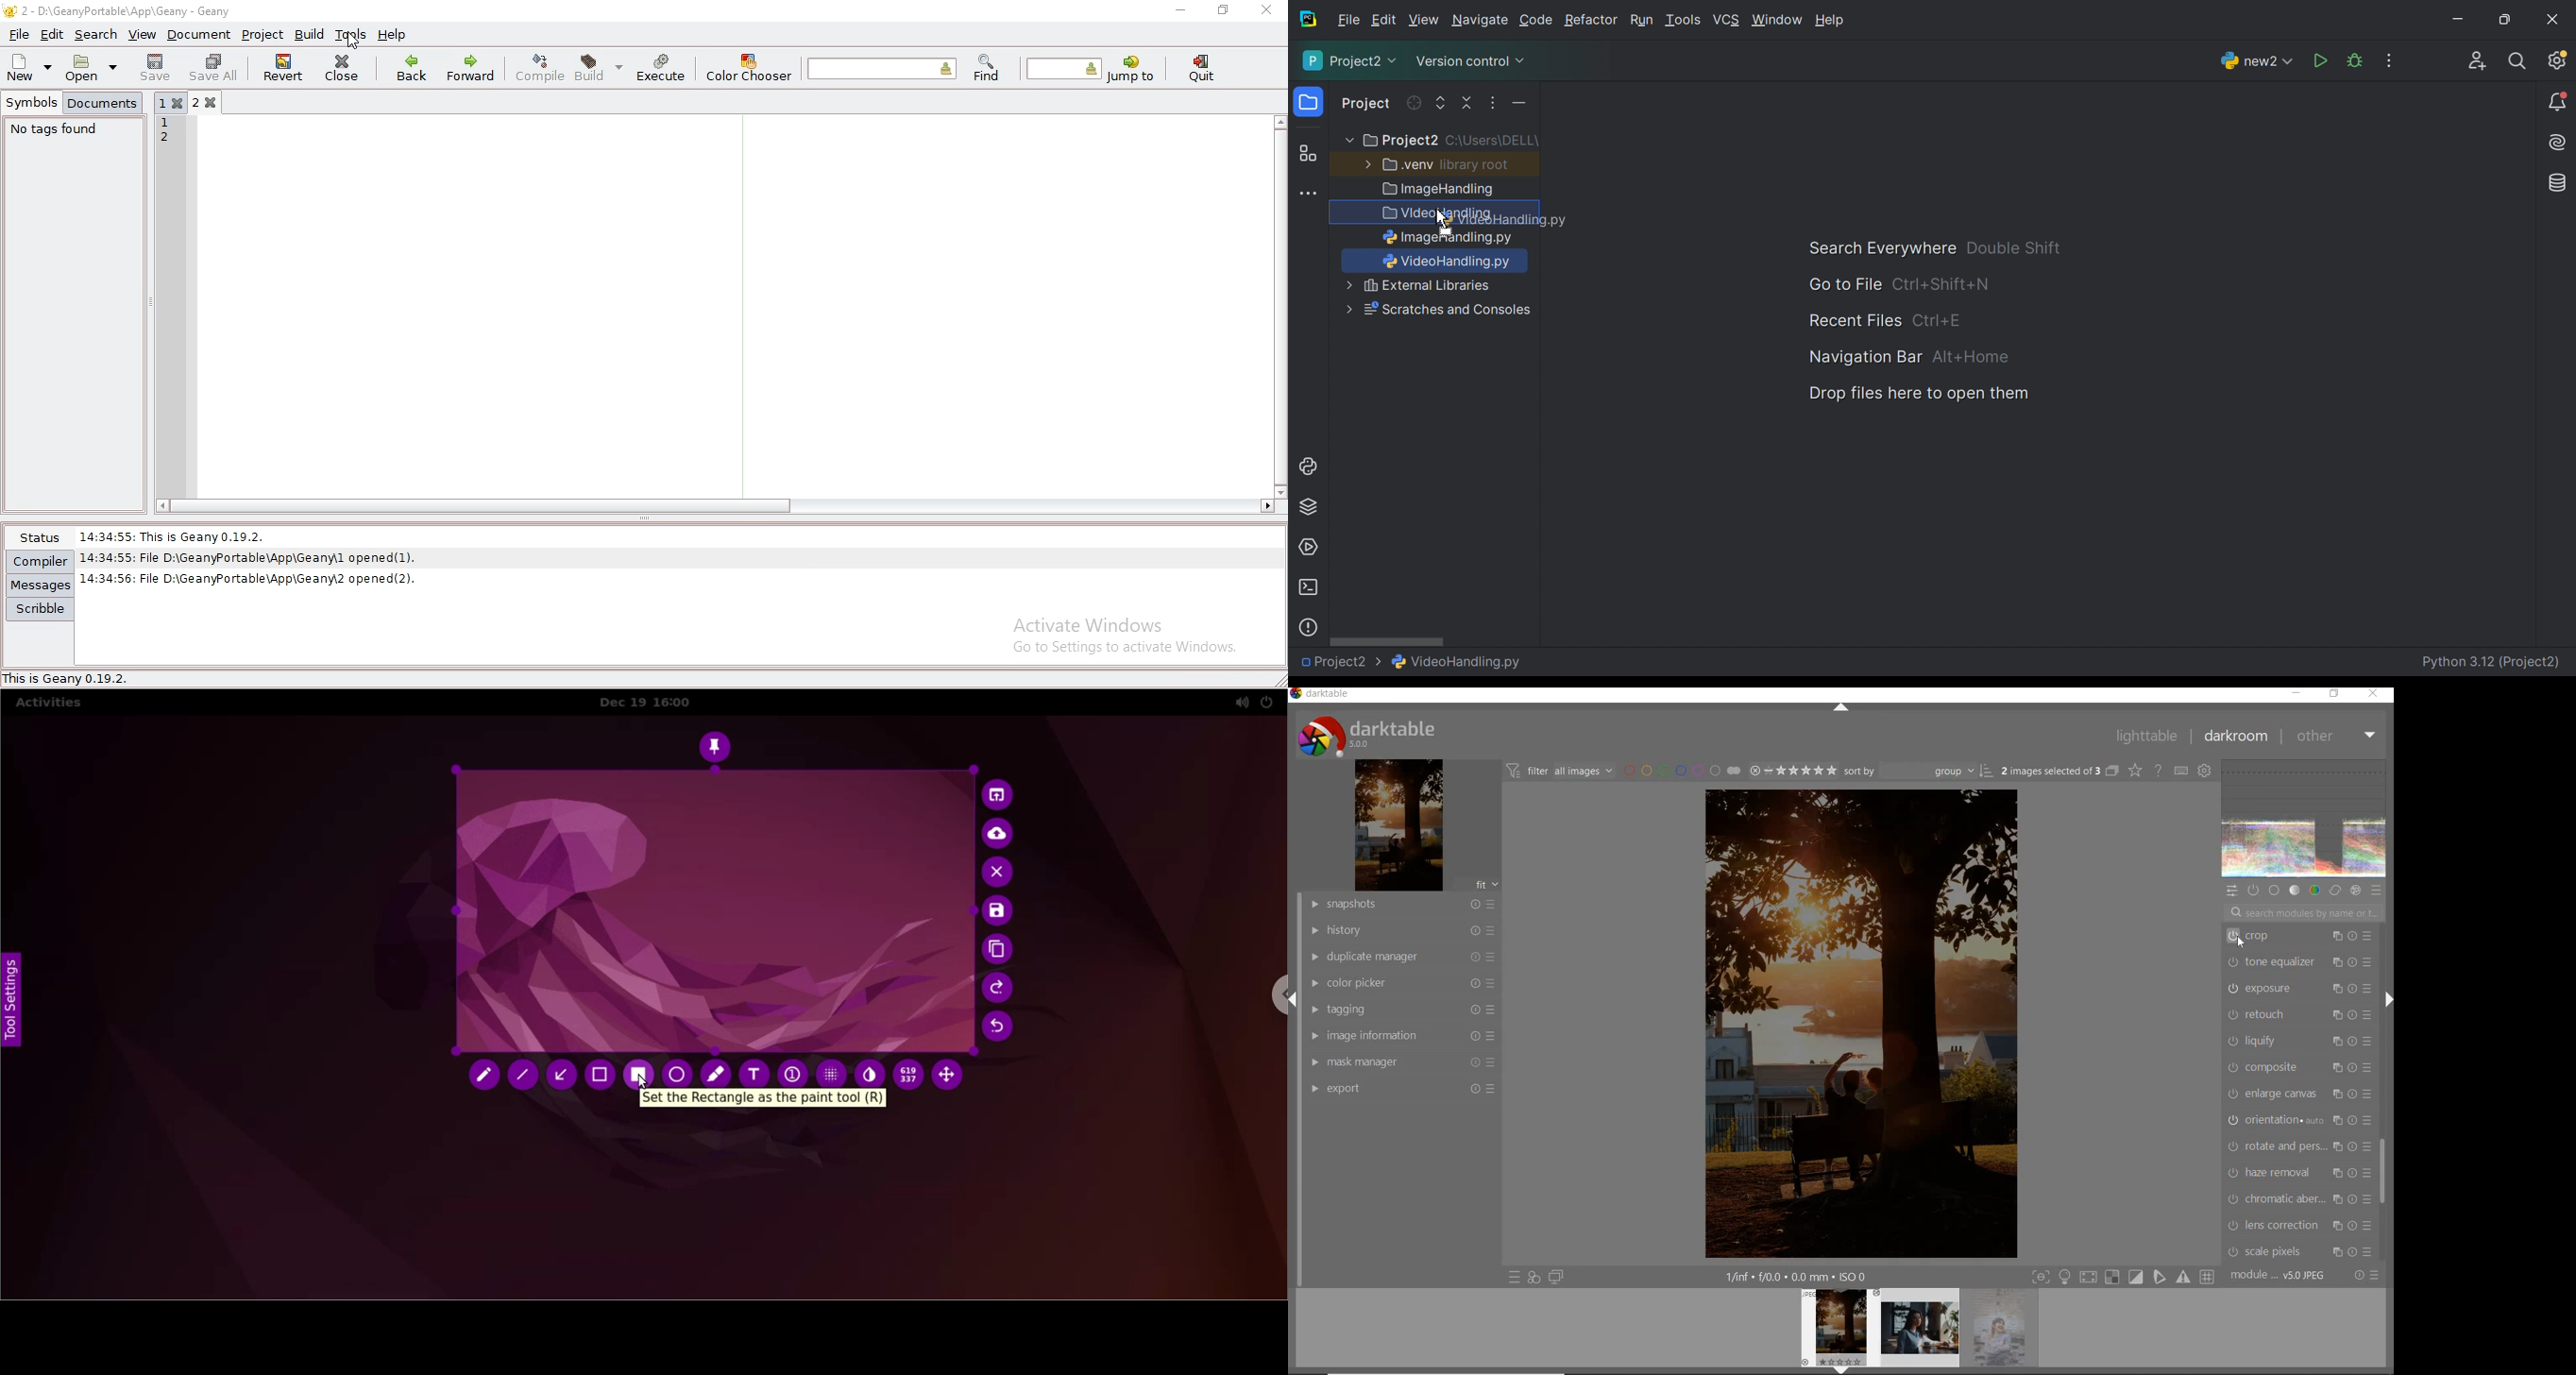  What do you see at coordinates (1556, 1278) in the screenshot?
I see `display a second darkroom image window` at bounding box center [1556, 1278].